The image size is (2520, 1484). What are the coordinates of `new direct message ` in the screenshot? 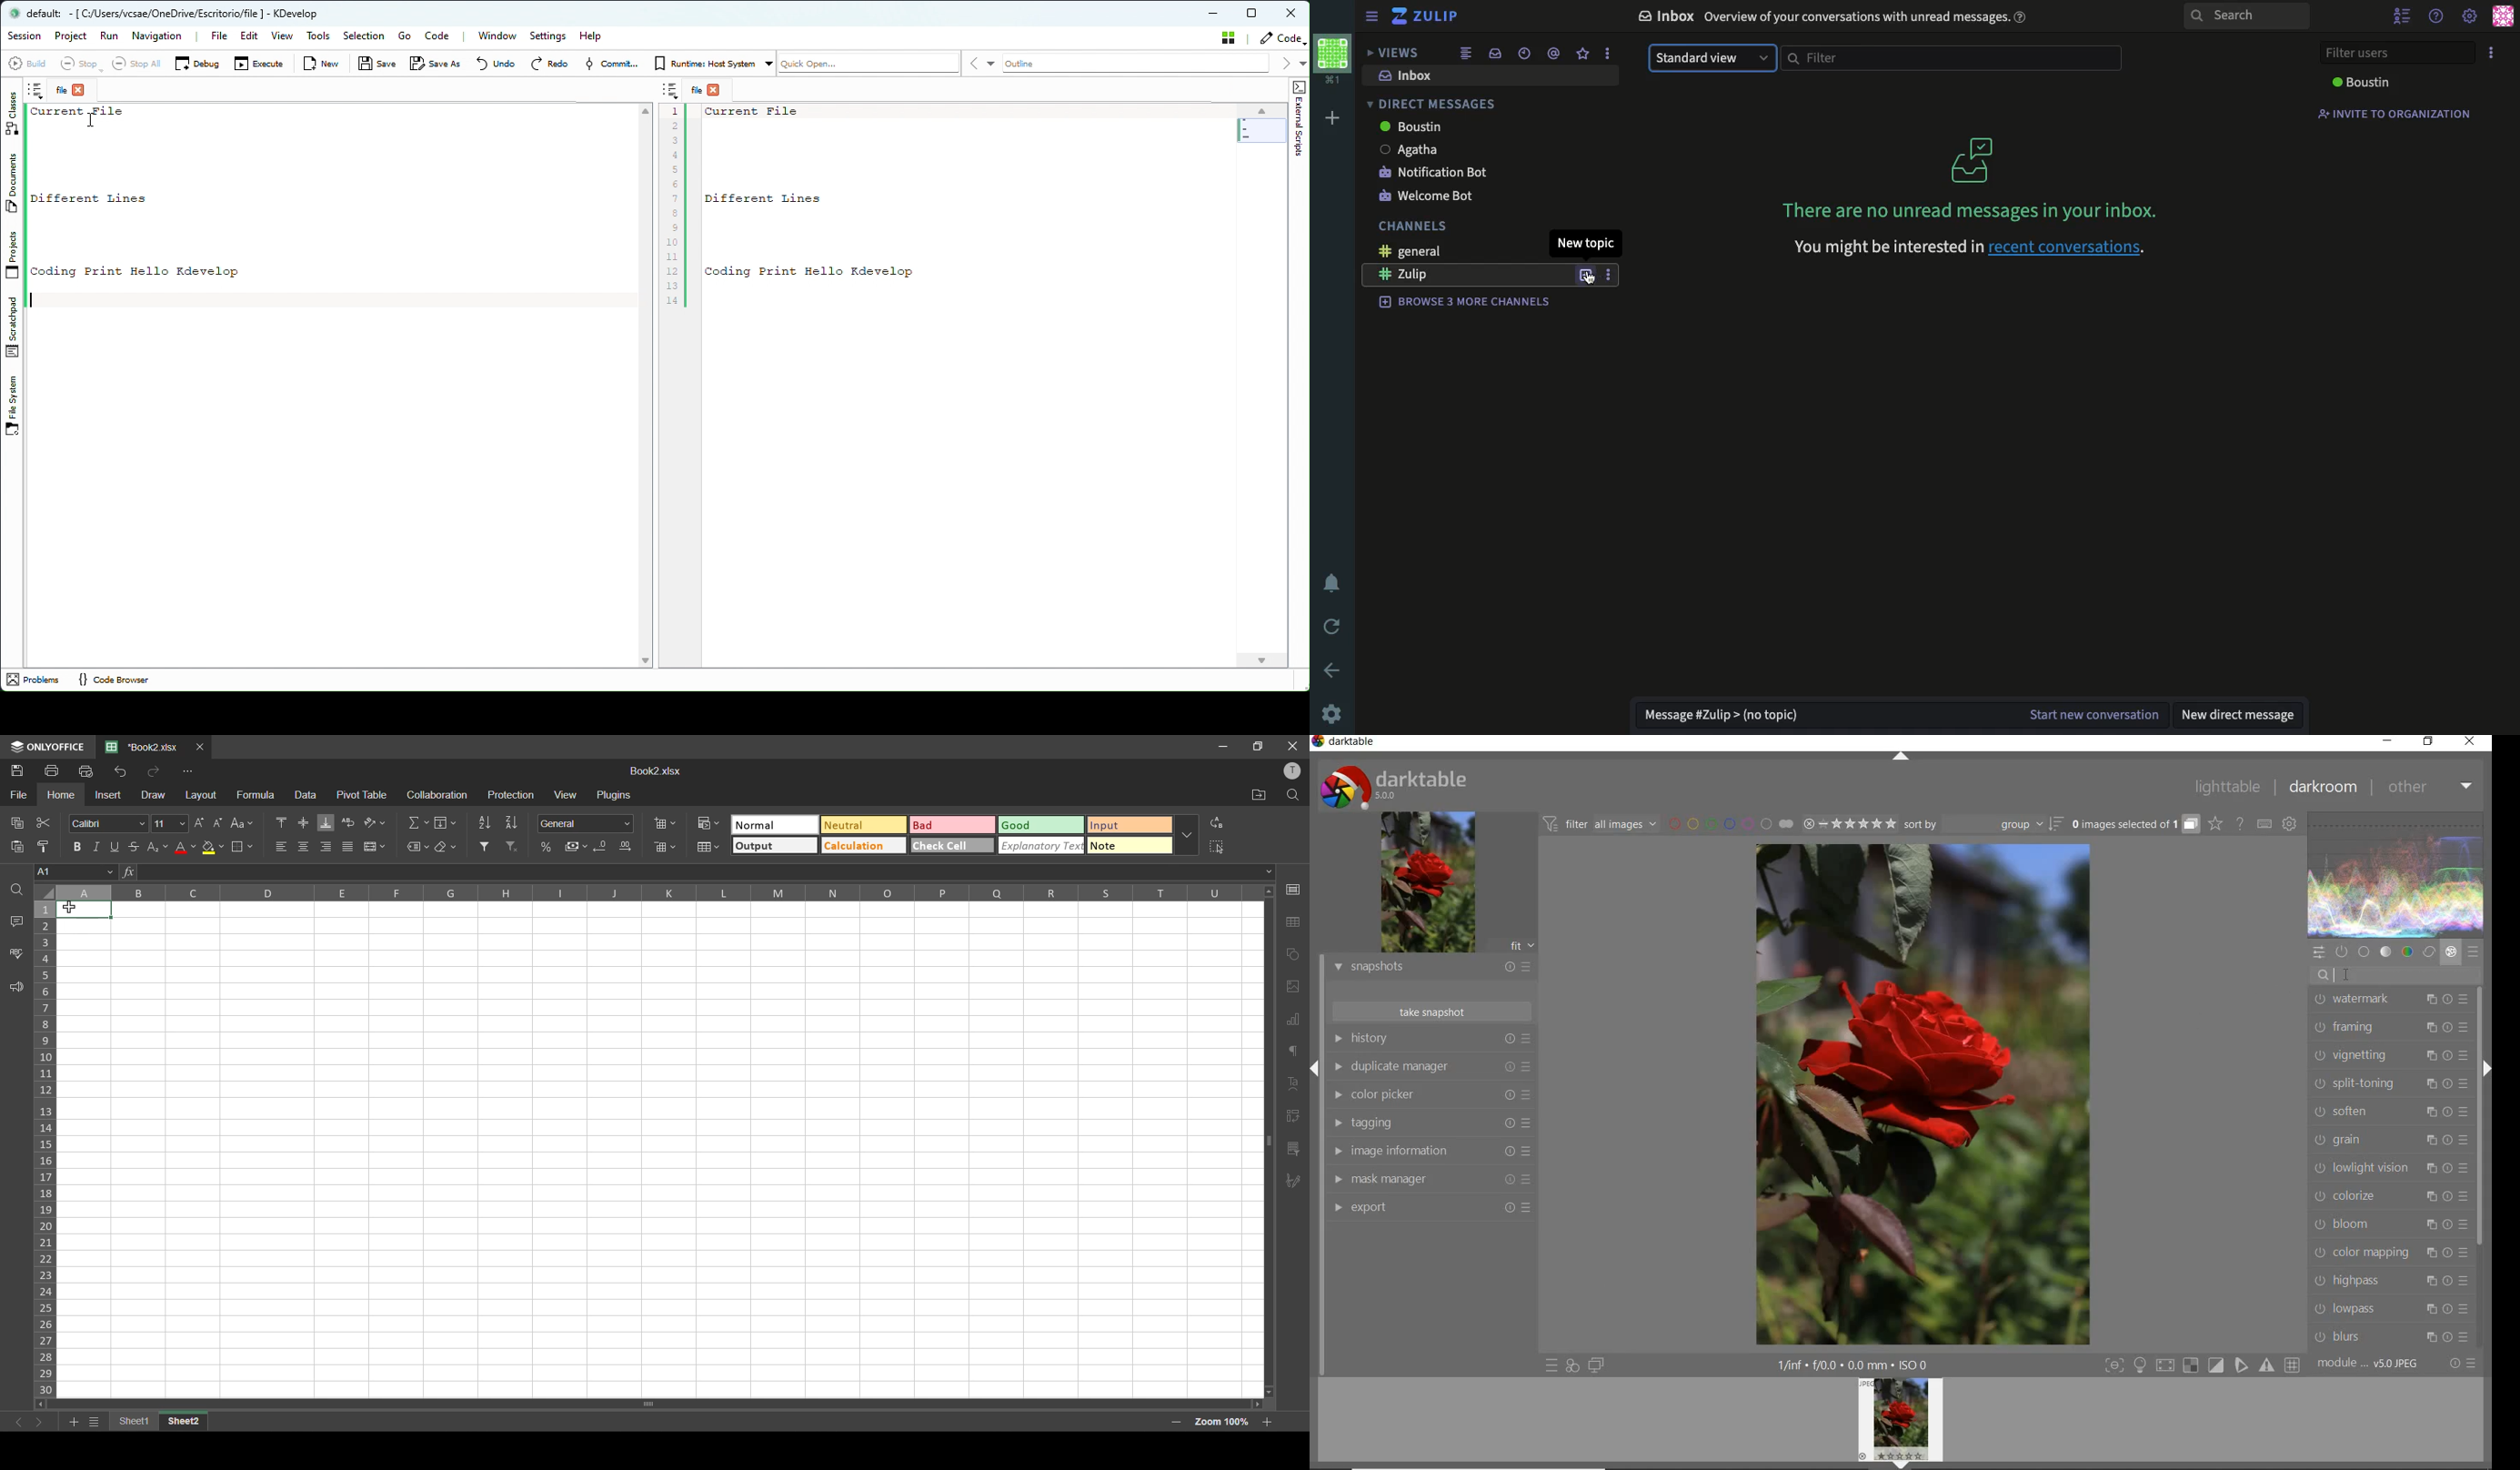 It's located at (2240, 711).